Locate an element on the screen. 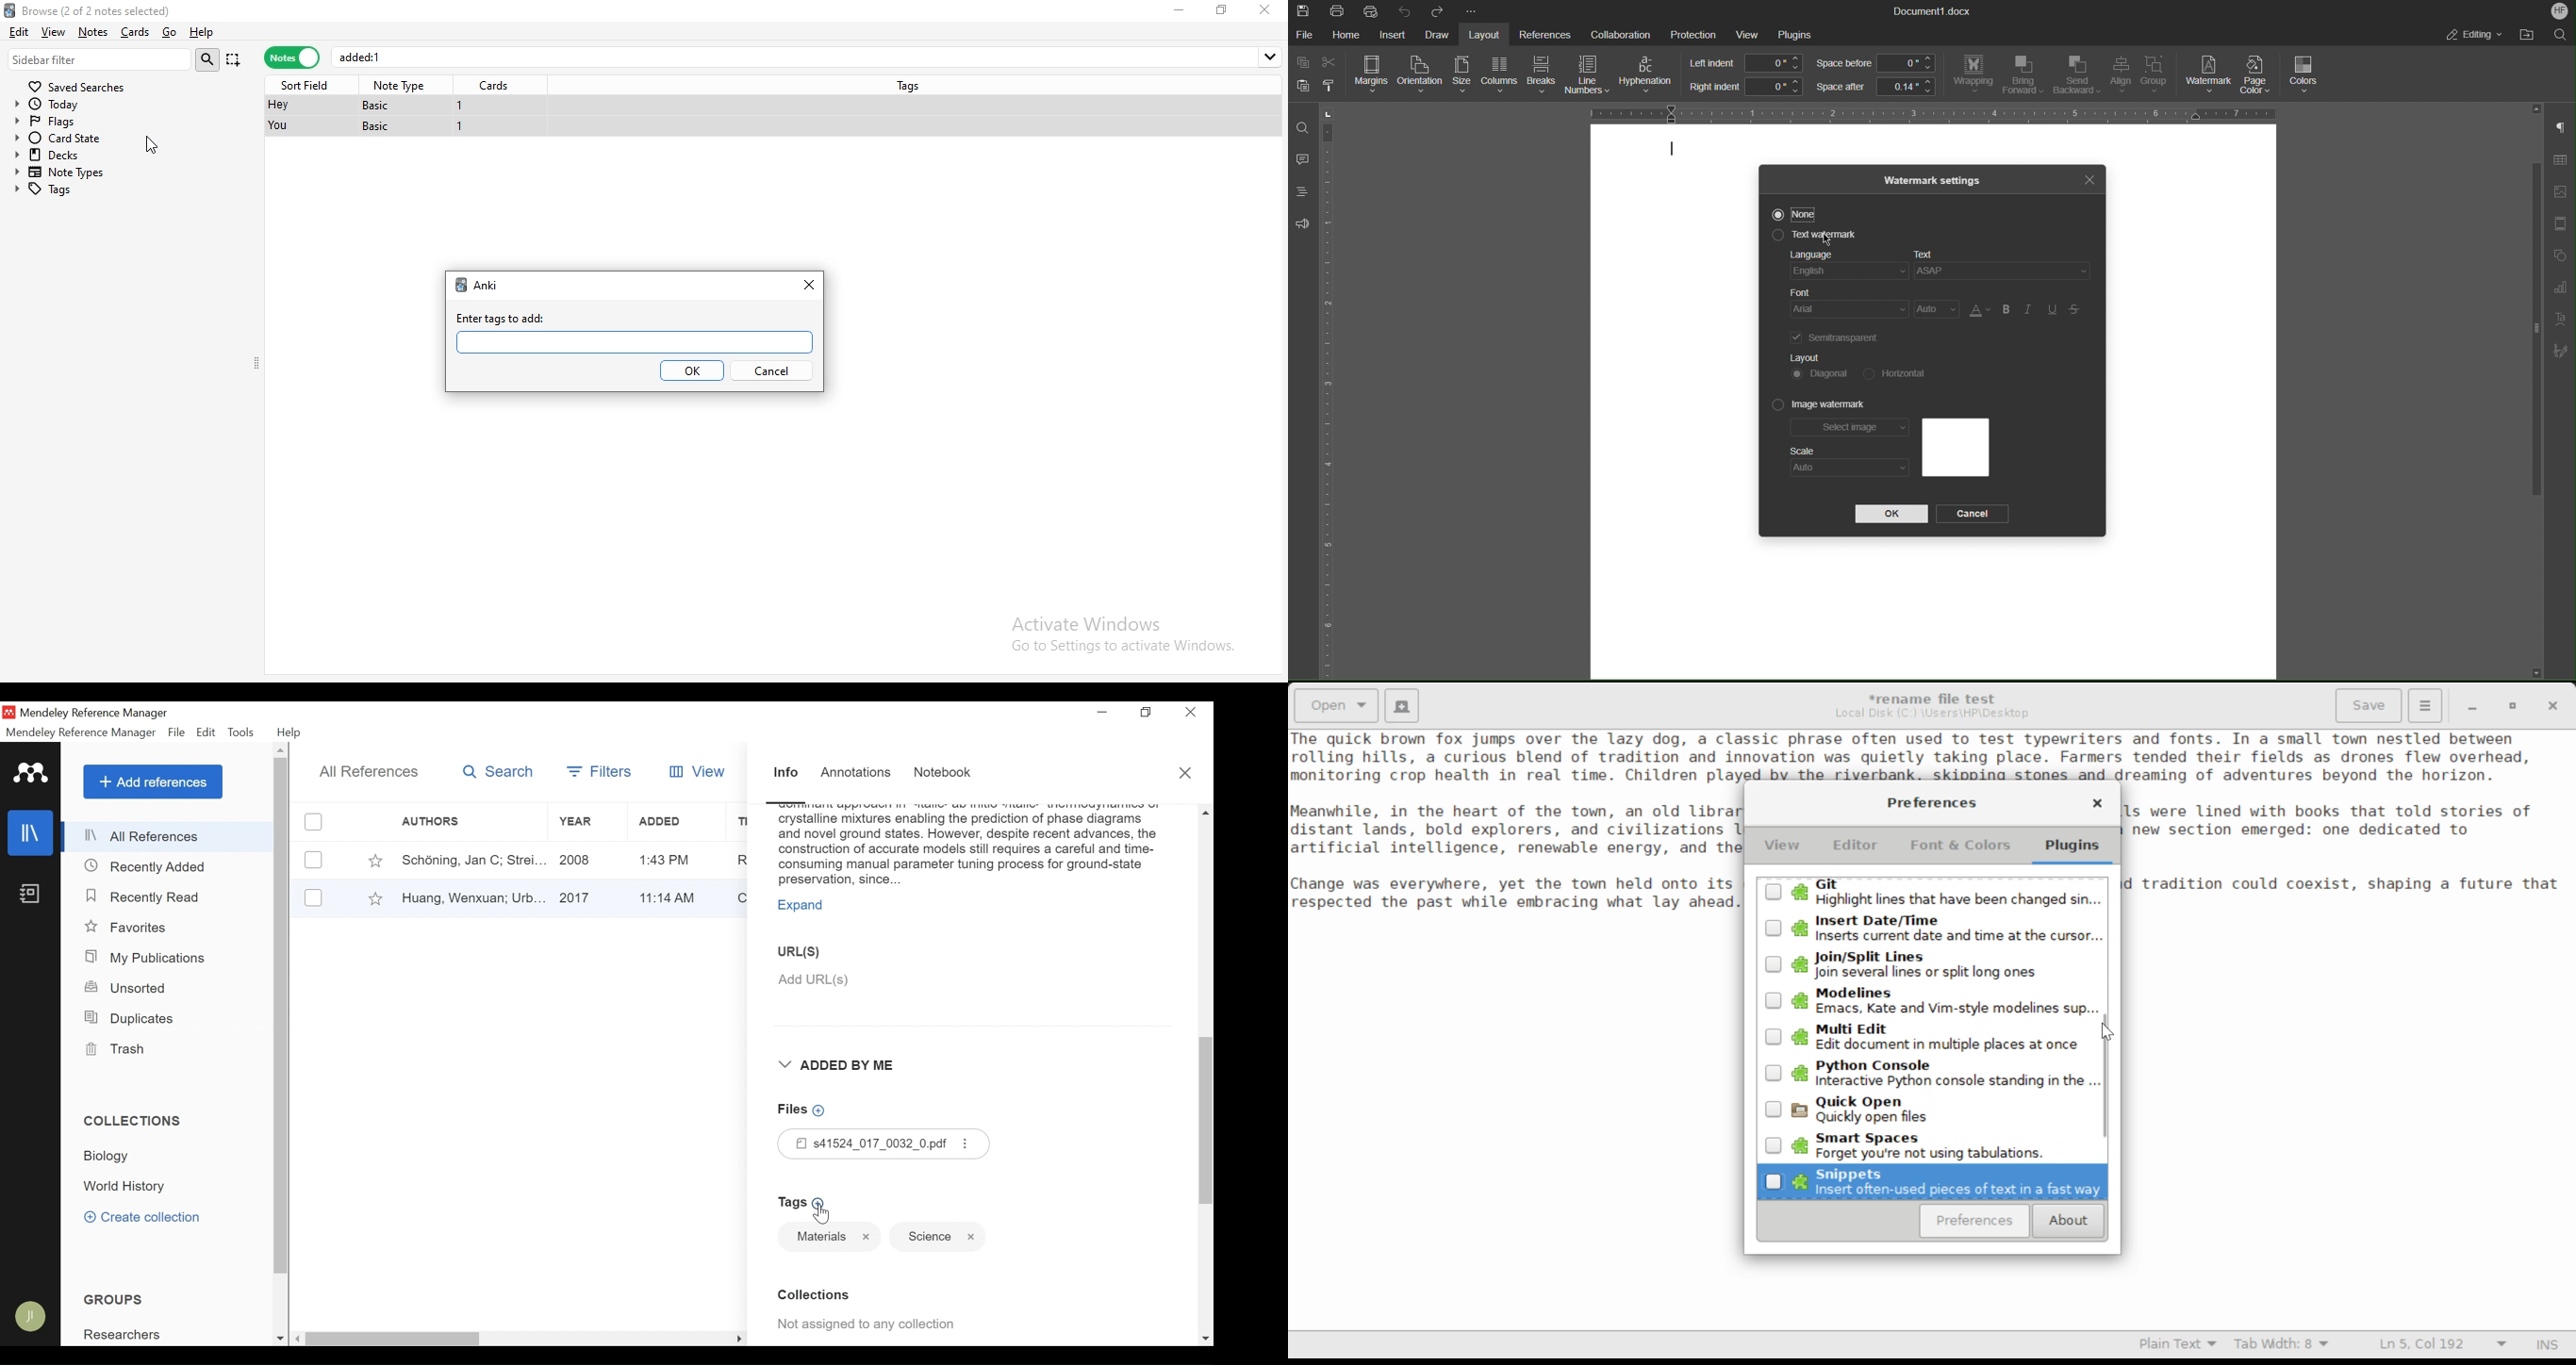 Image resolution: width=2576 pixels, height=1372 pixels. Underline is located at coordinates (2053, 310).